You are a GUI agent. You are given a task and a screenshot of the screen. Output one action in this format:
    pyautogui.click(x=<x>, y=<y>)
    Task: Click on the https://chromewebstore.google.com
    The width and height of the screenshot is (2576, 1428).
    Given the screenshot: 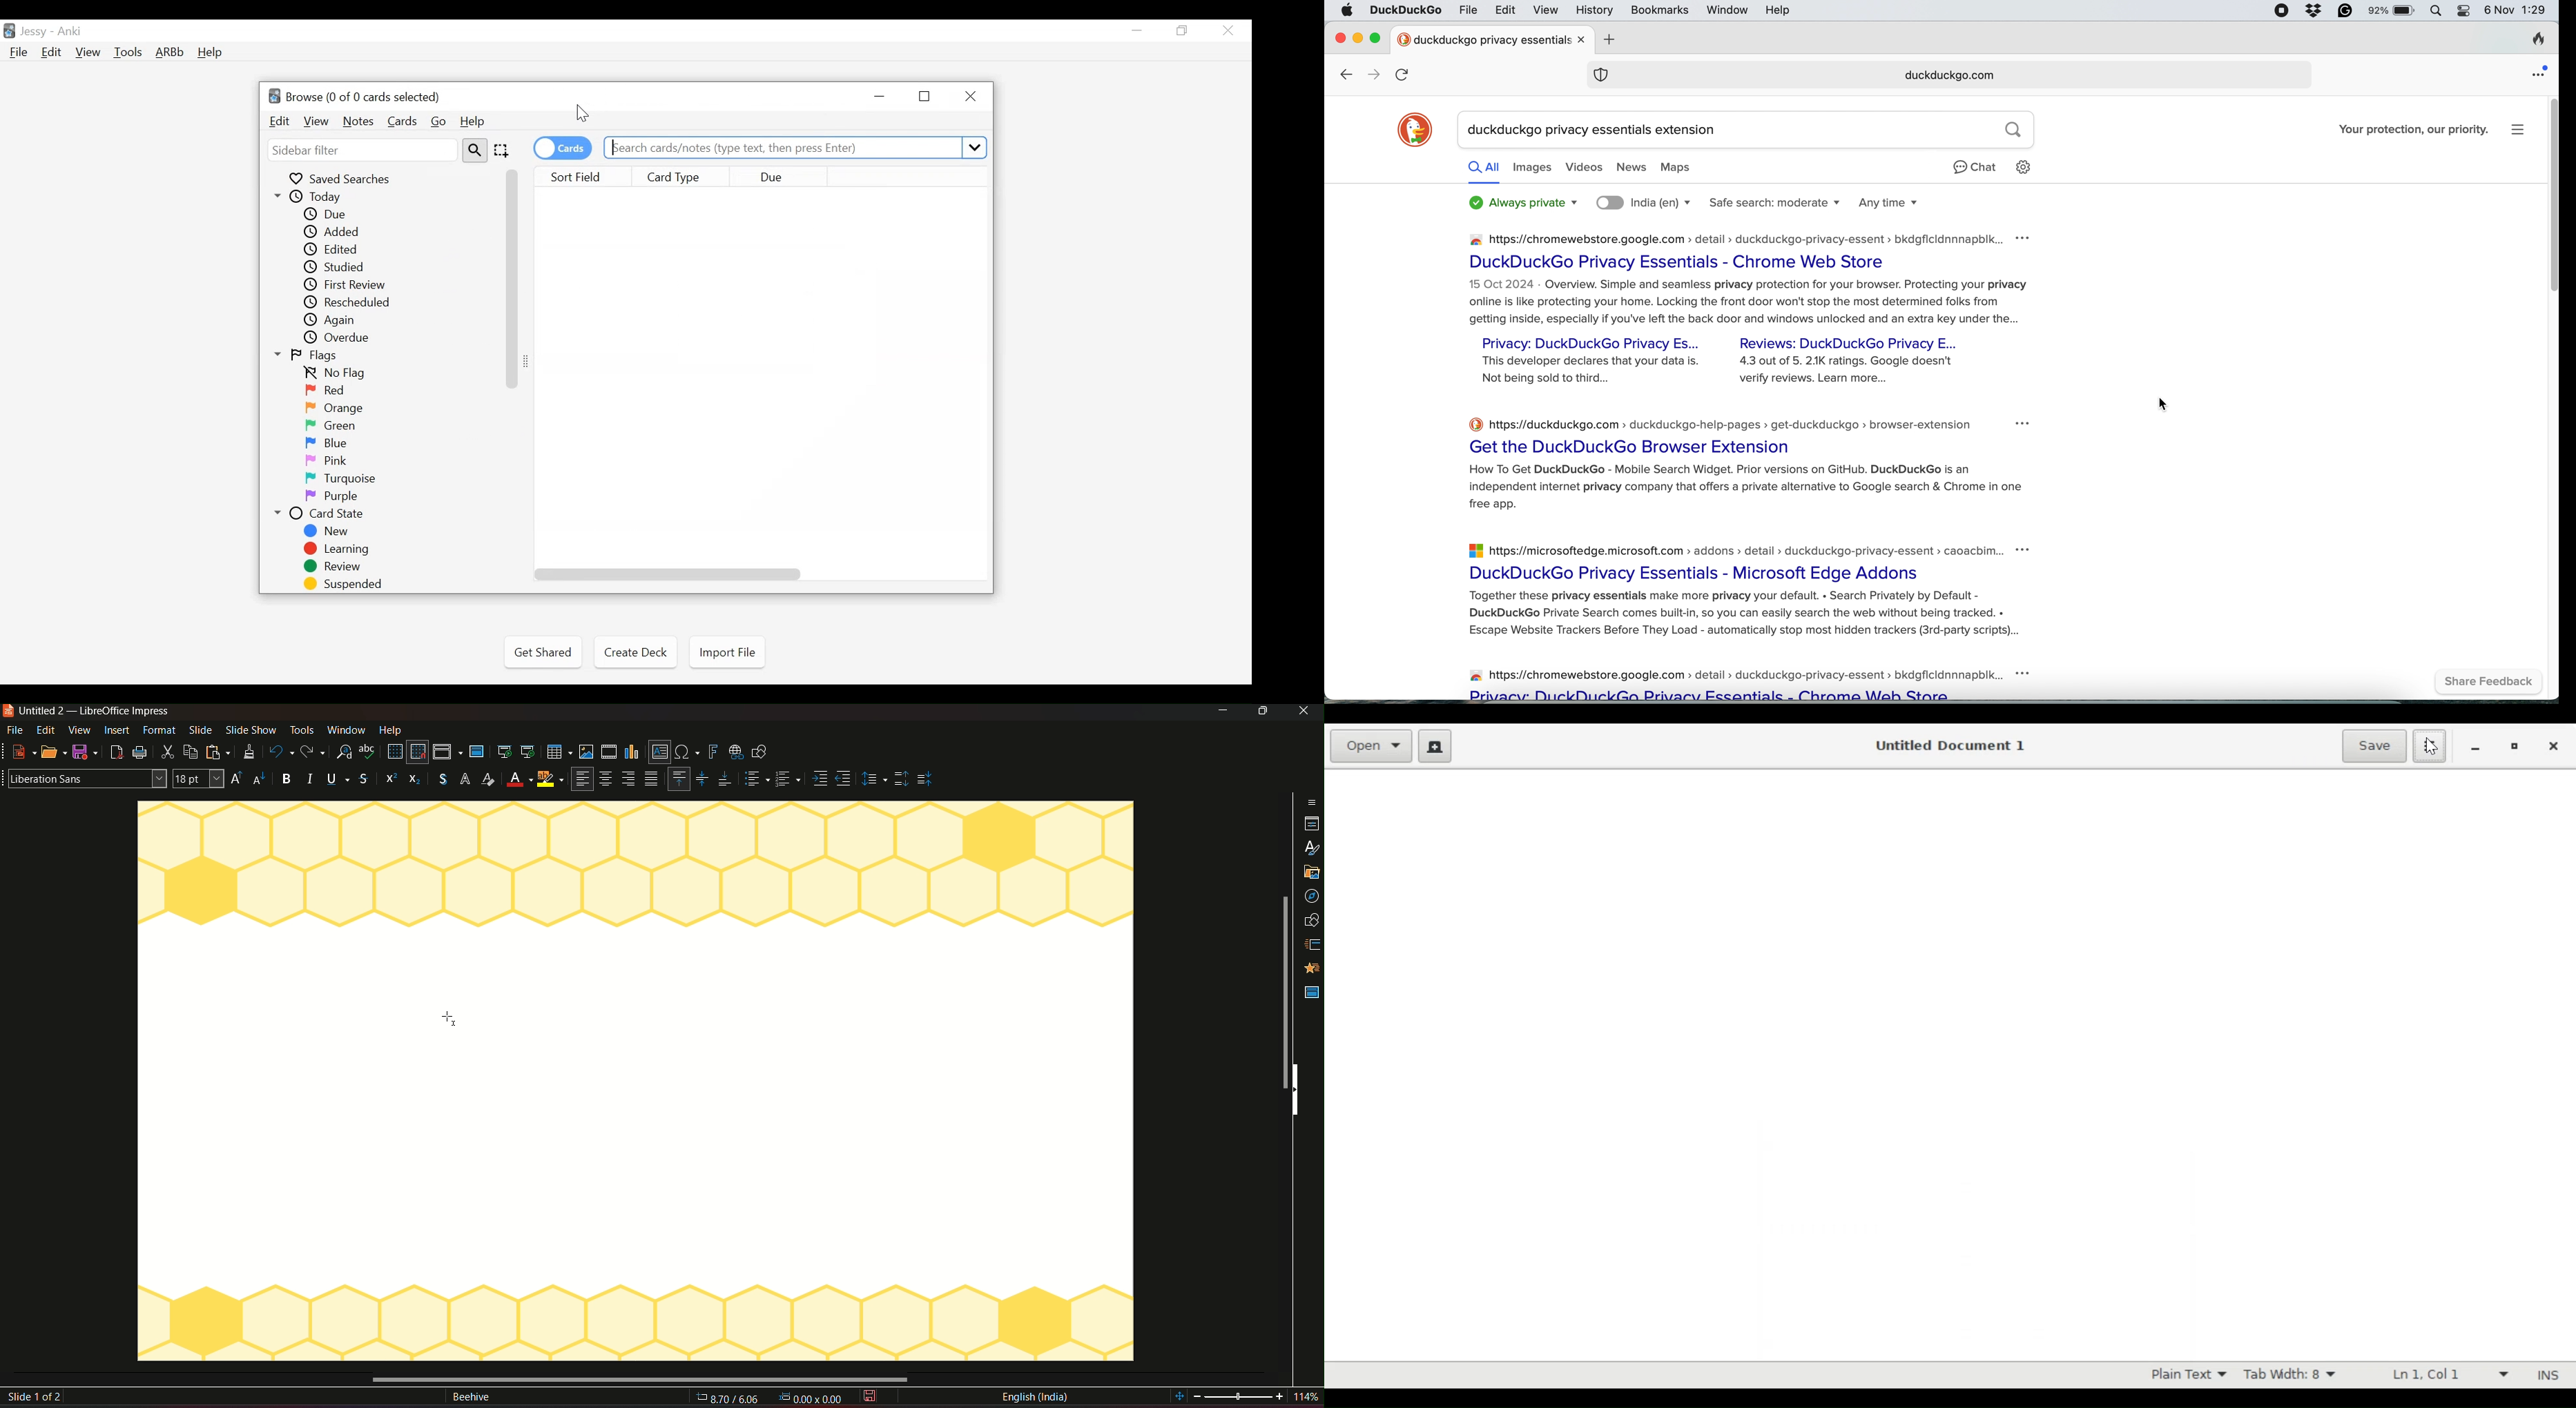 What is the action you would take?
    pyautogui.click(x=1736, y=237)
    